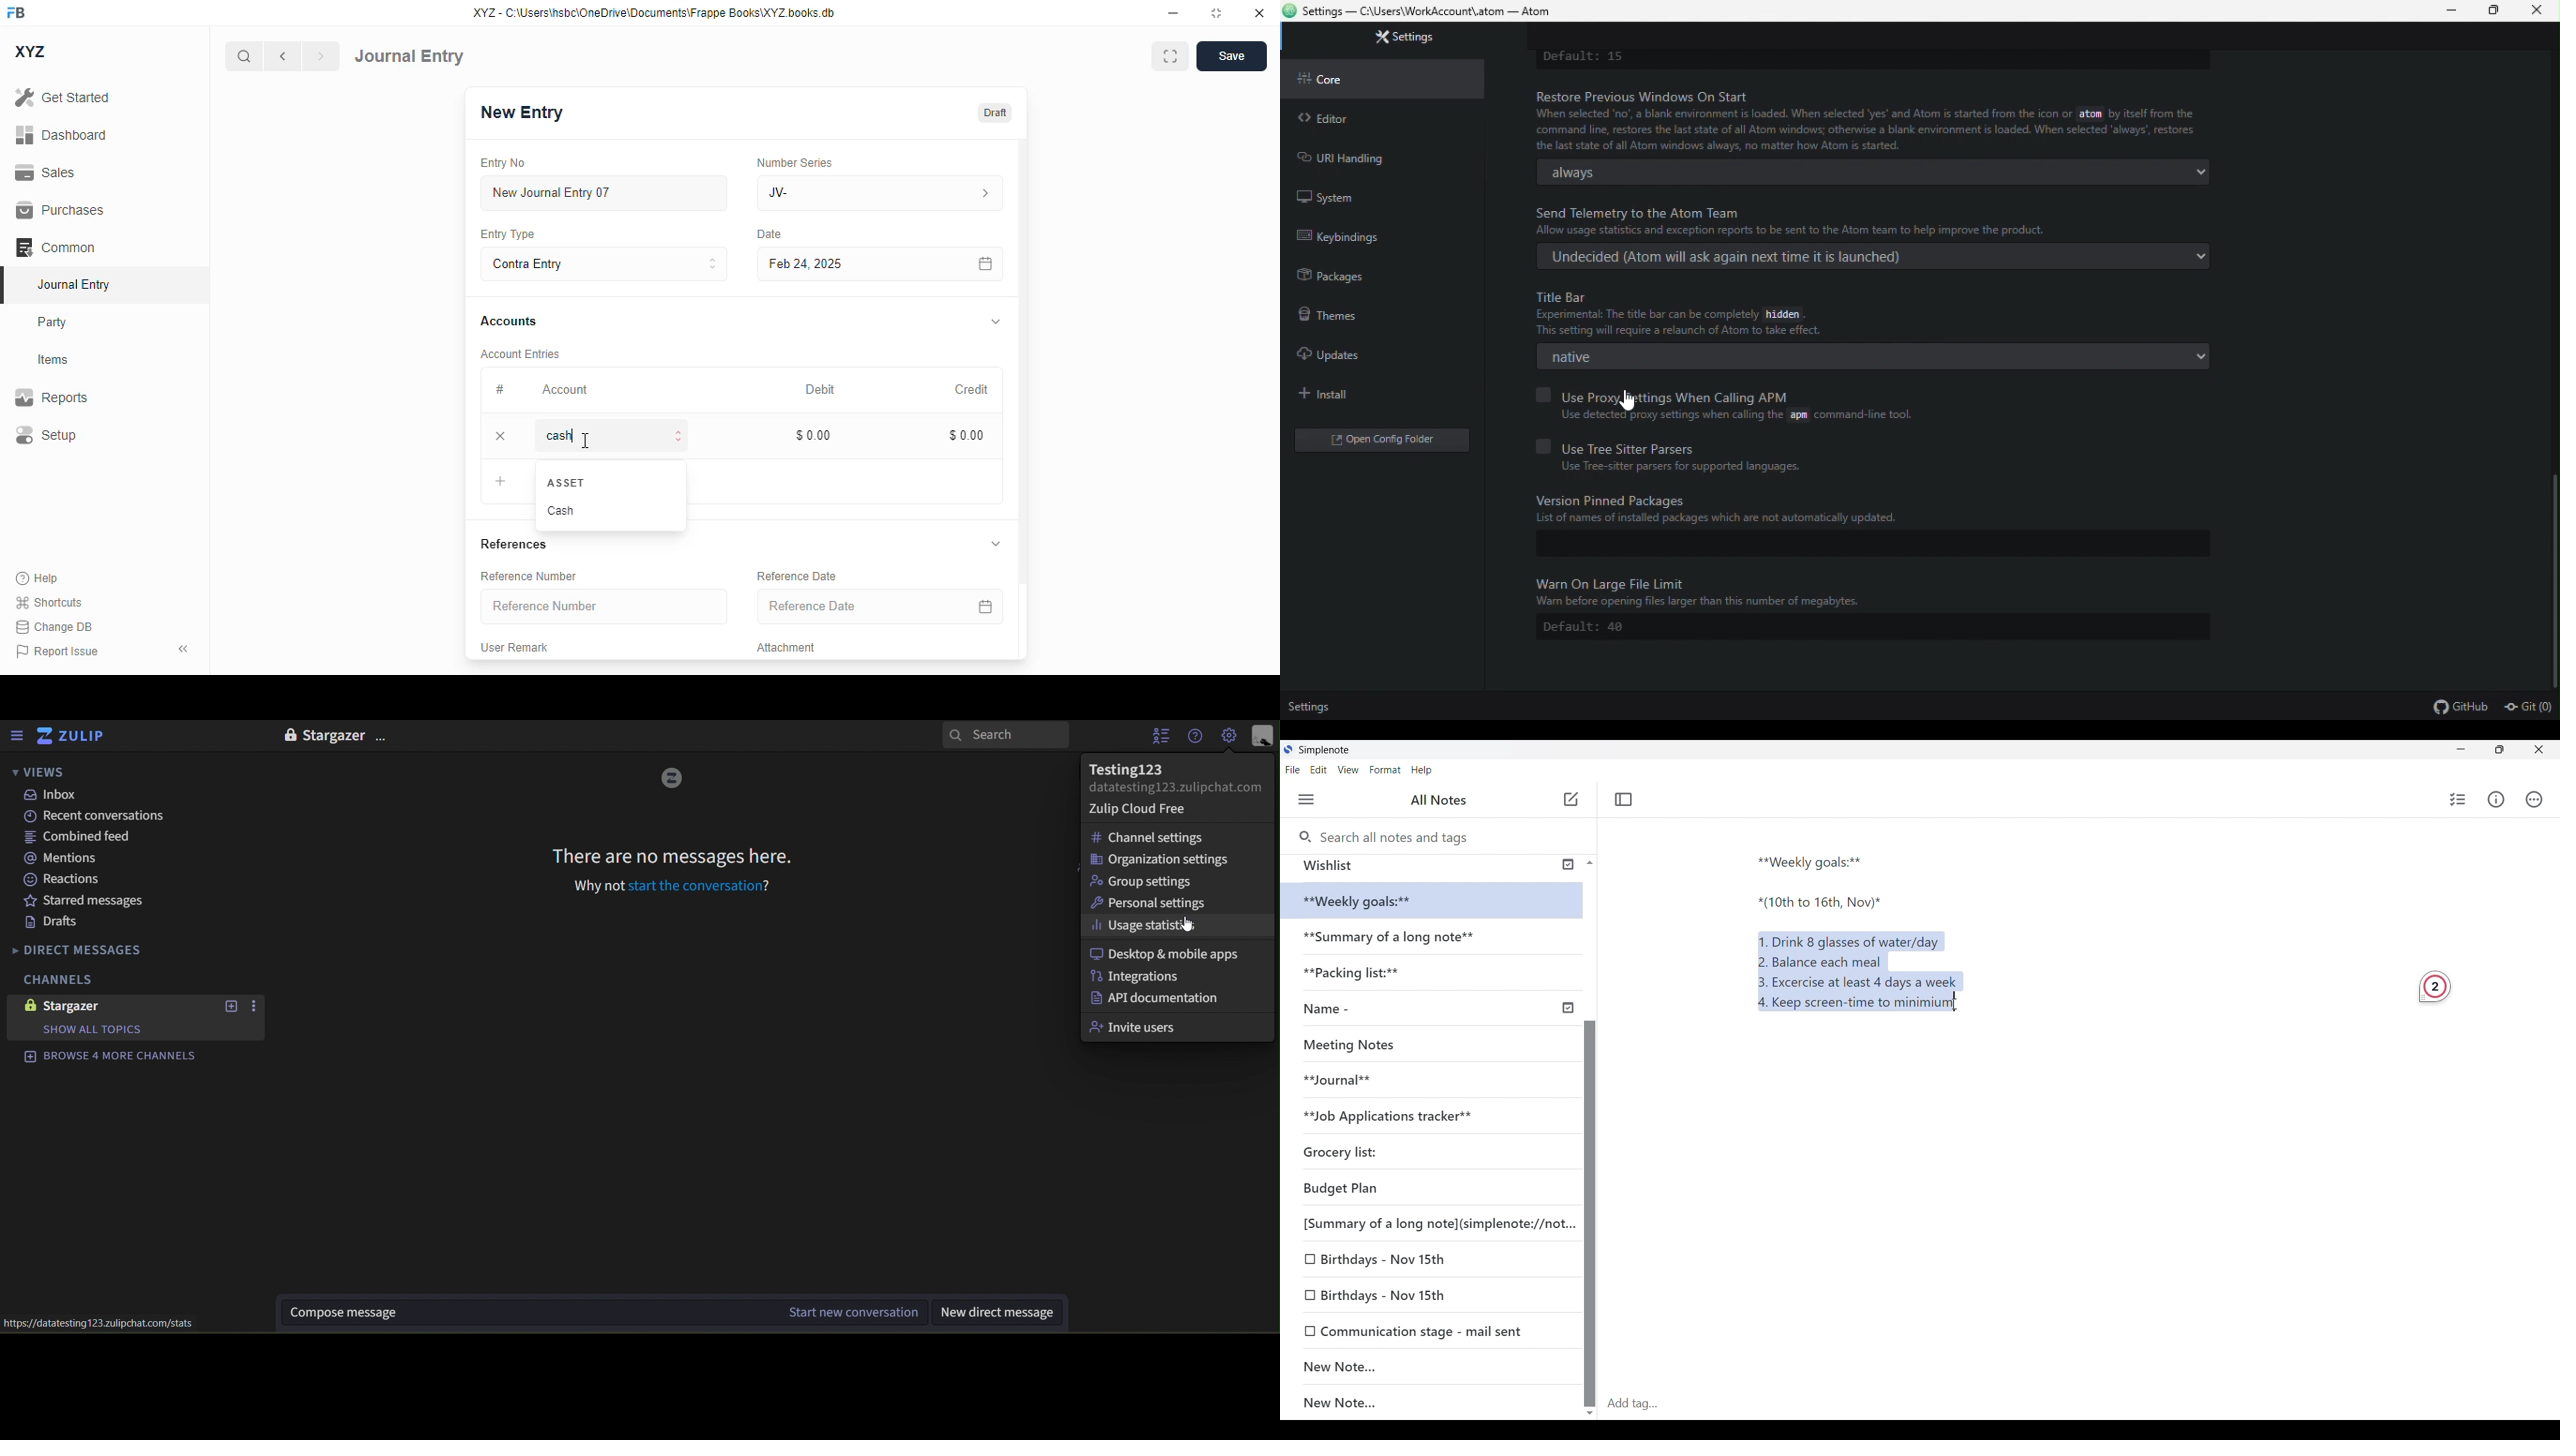  Describe the element at coordinates (1821, 961) in the screenshot. I see `2. Balance each meal` at that location.